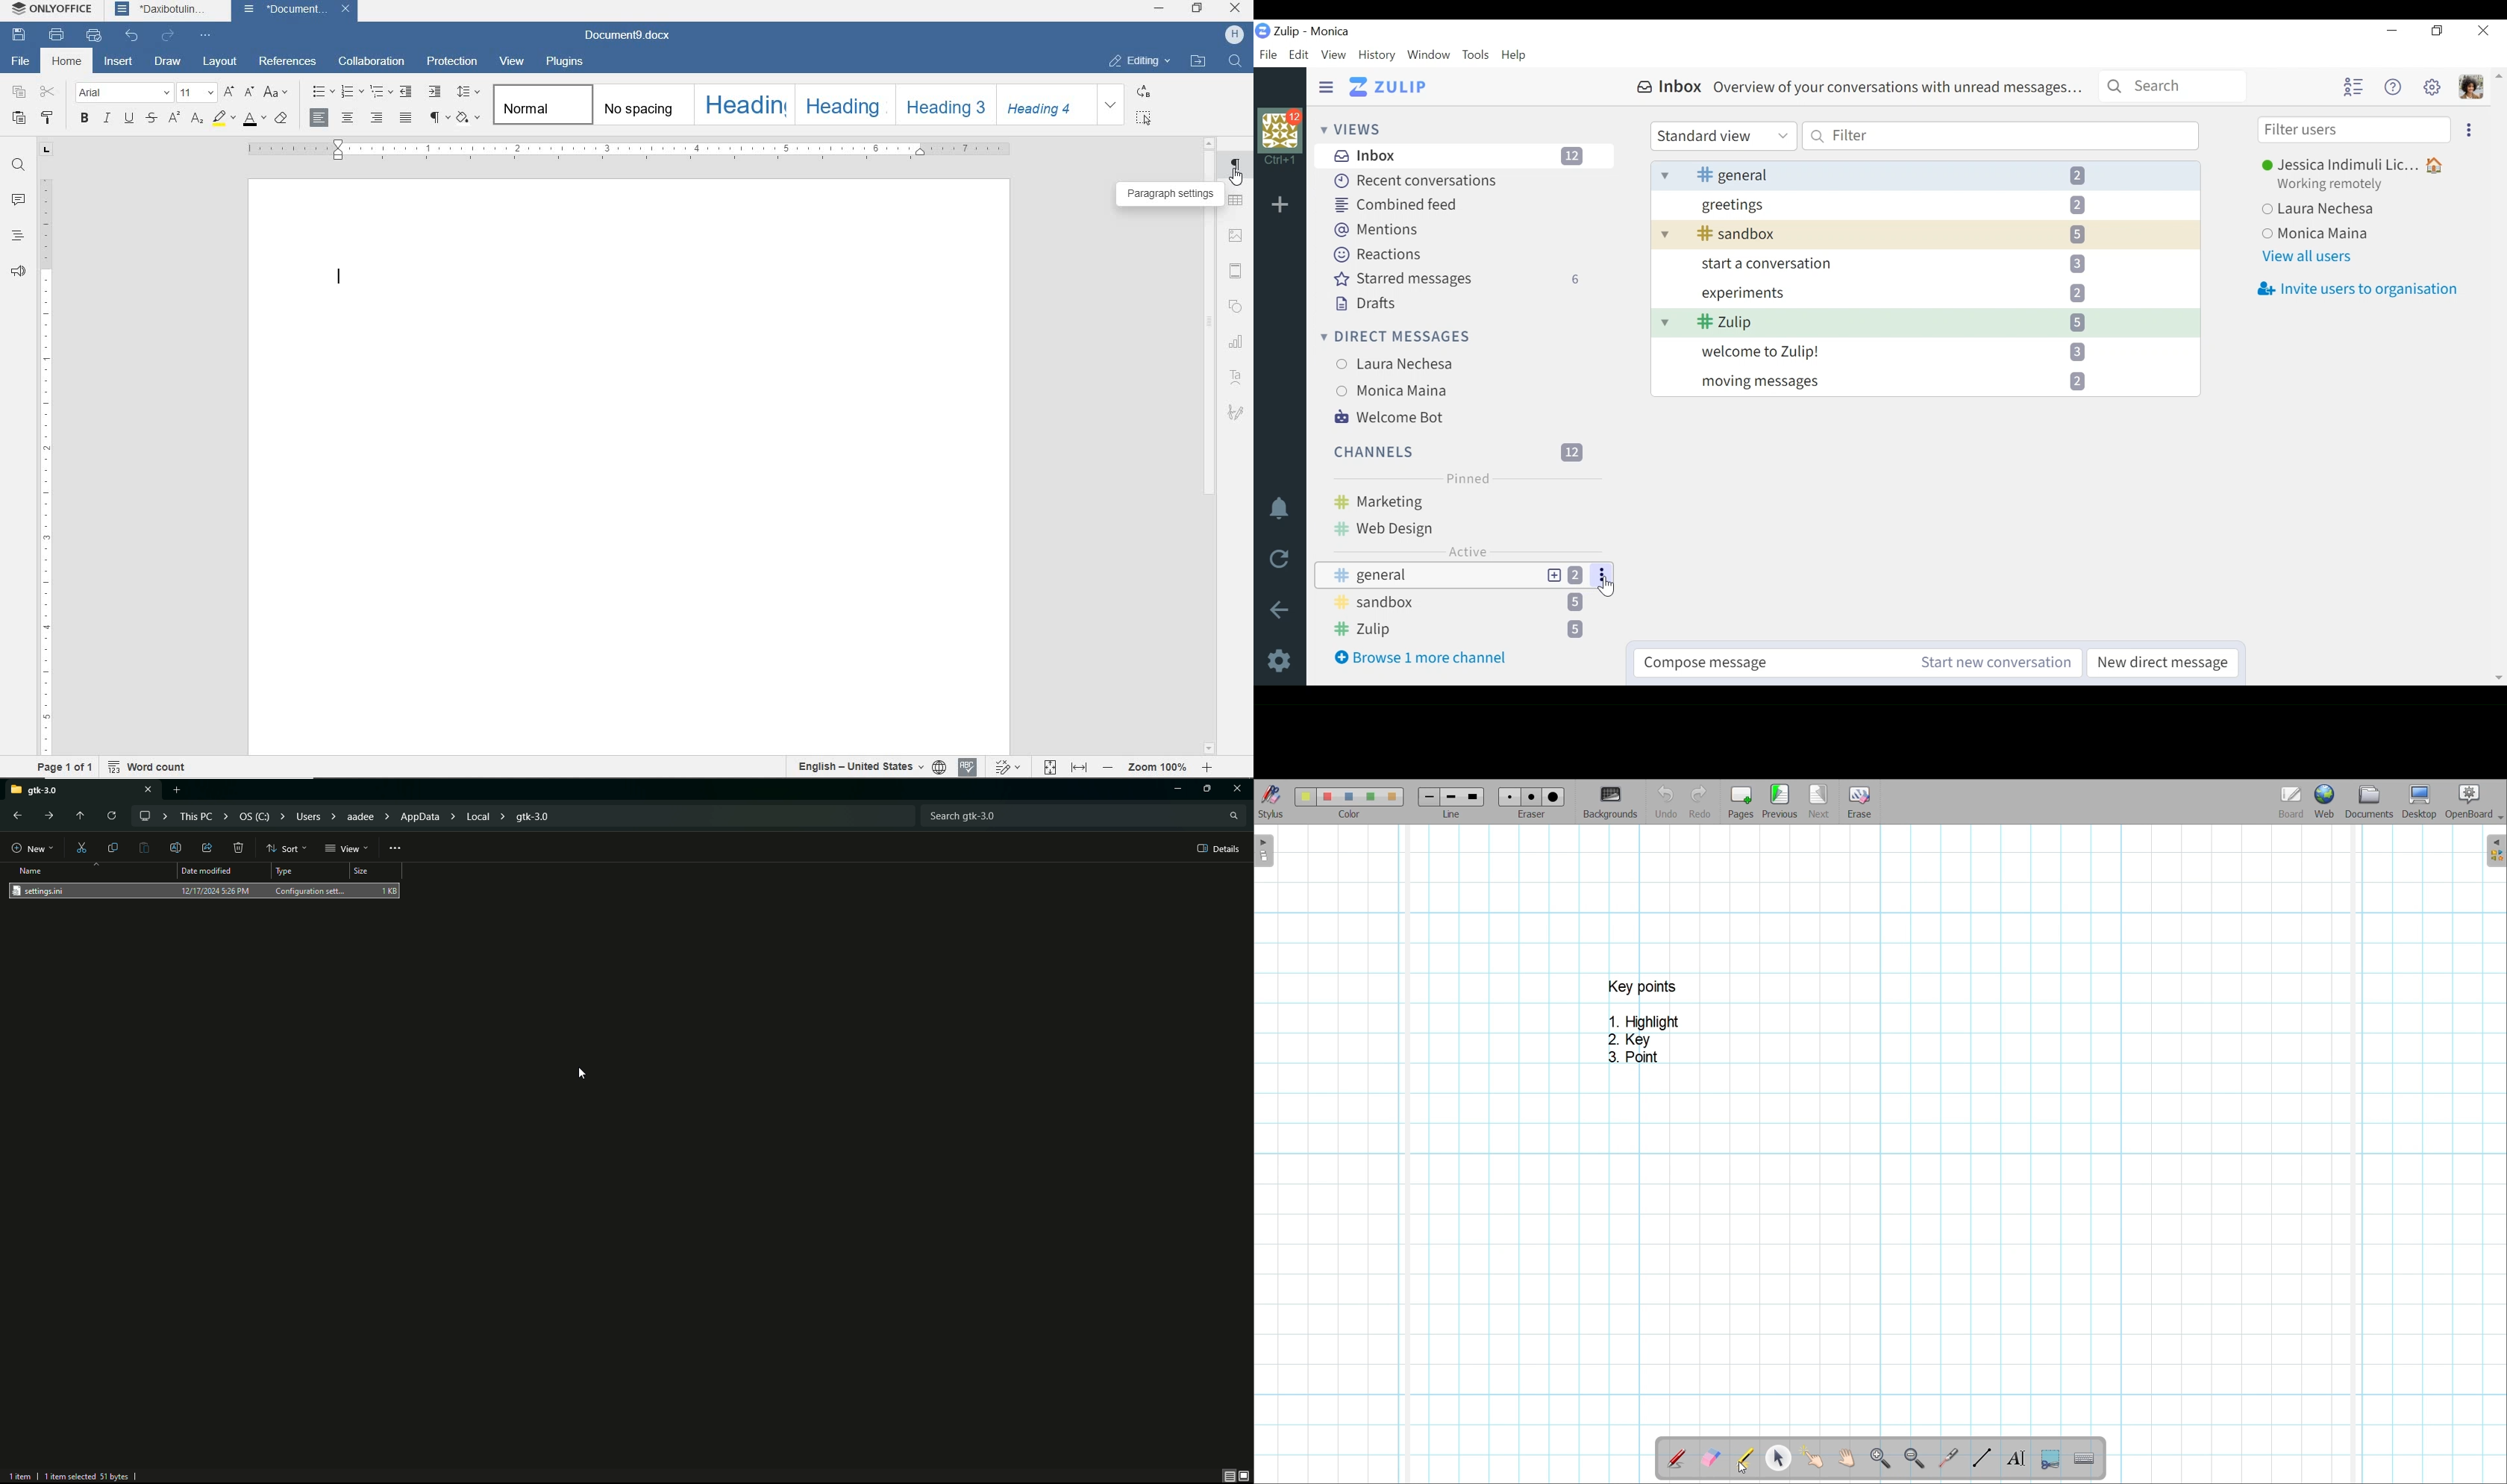 The width and height of the screenshot is (2520, 1484). Describe the element at coordinates (2338, 185) in the screenshot. I see `Working remotely` at that location.